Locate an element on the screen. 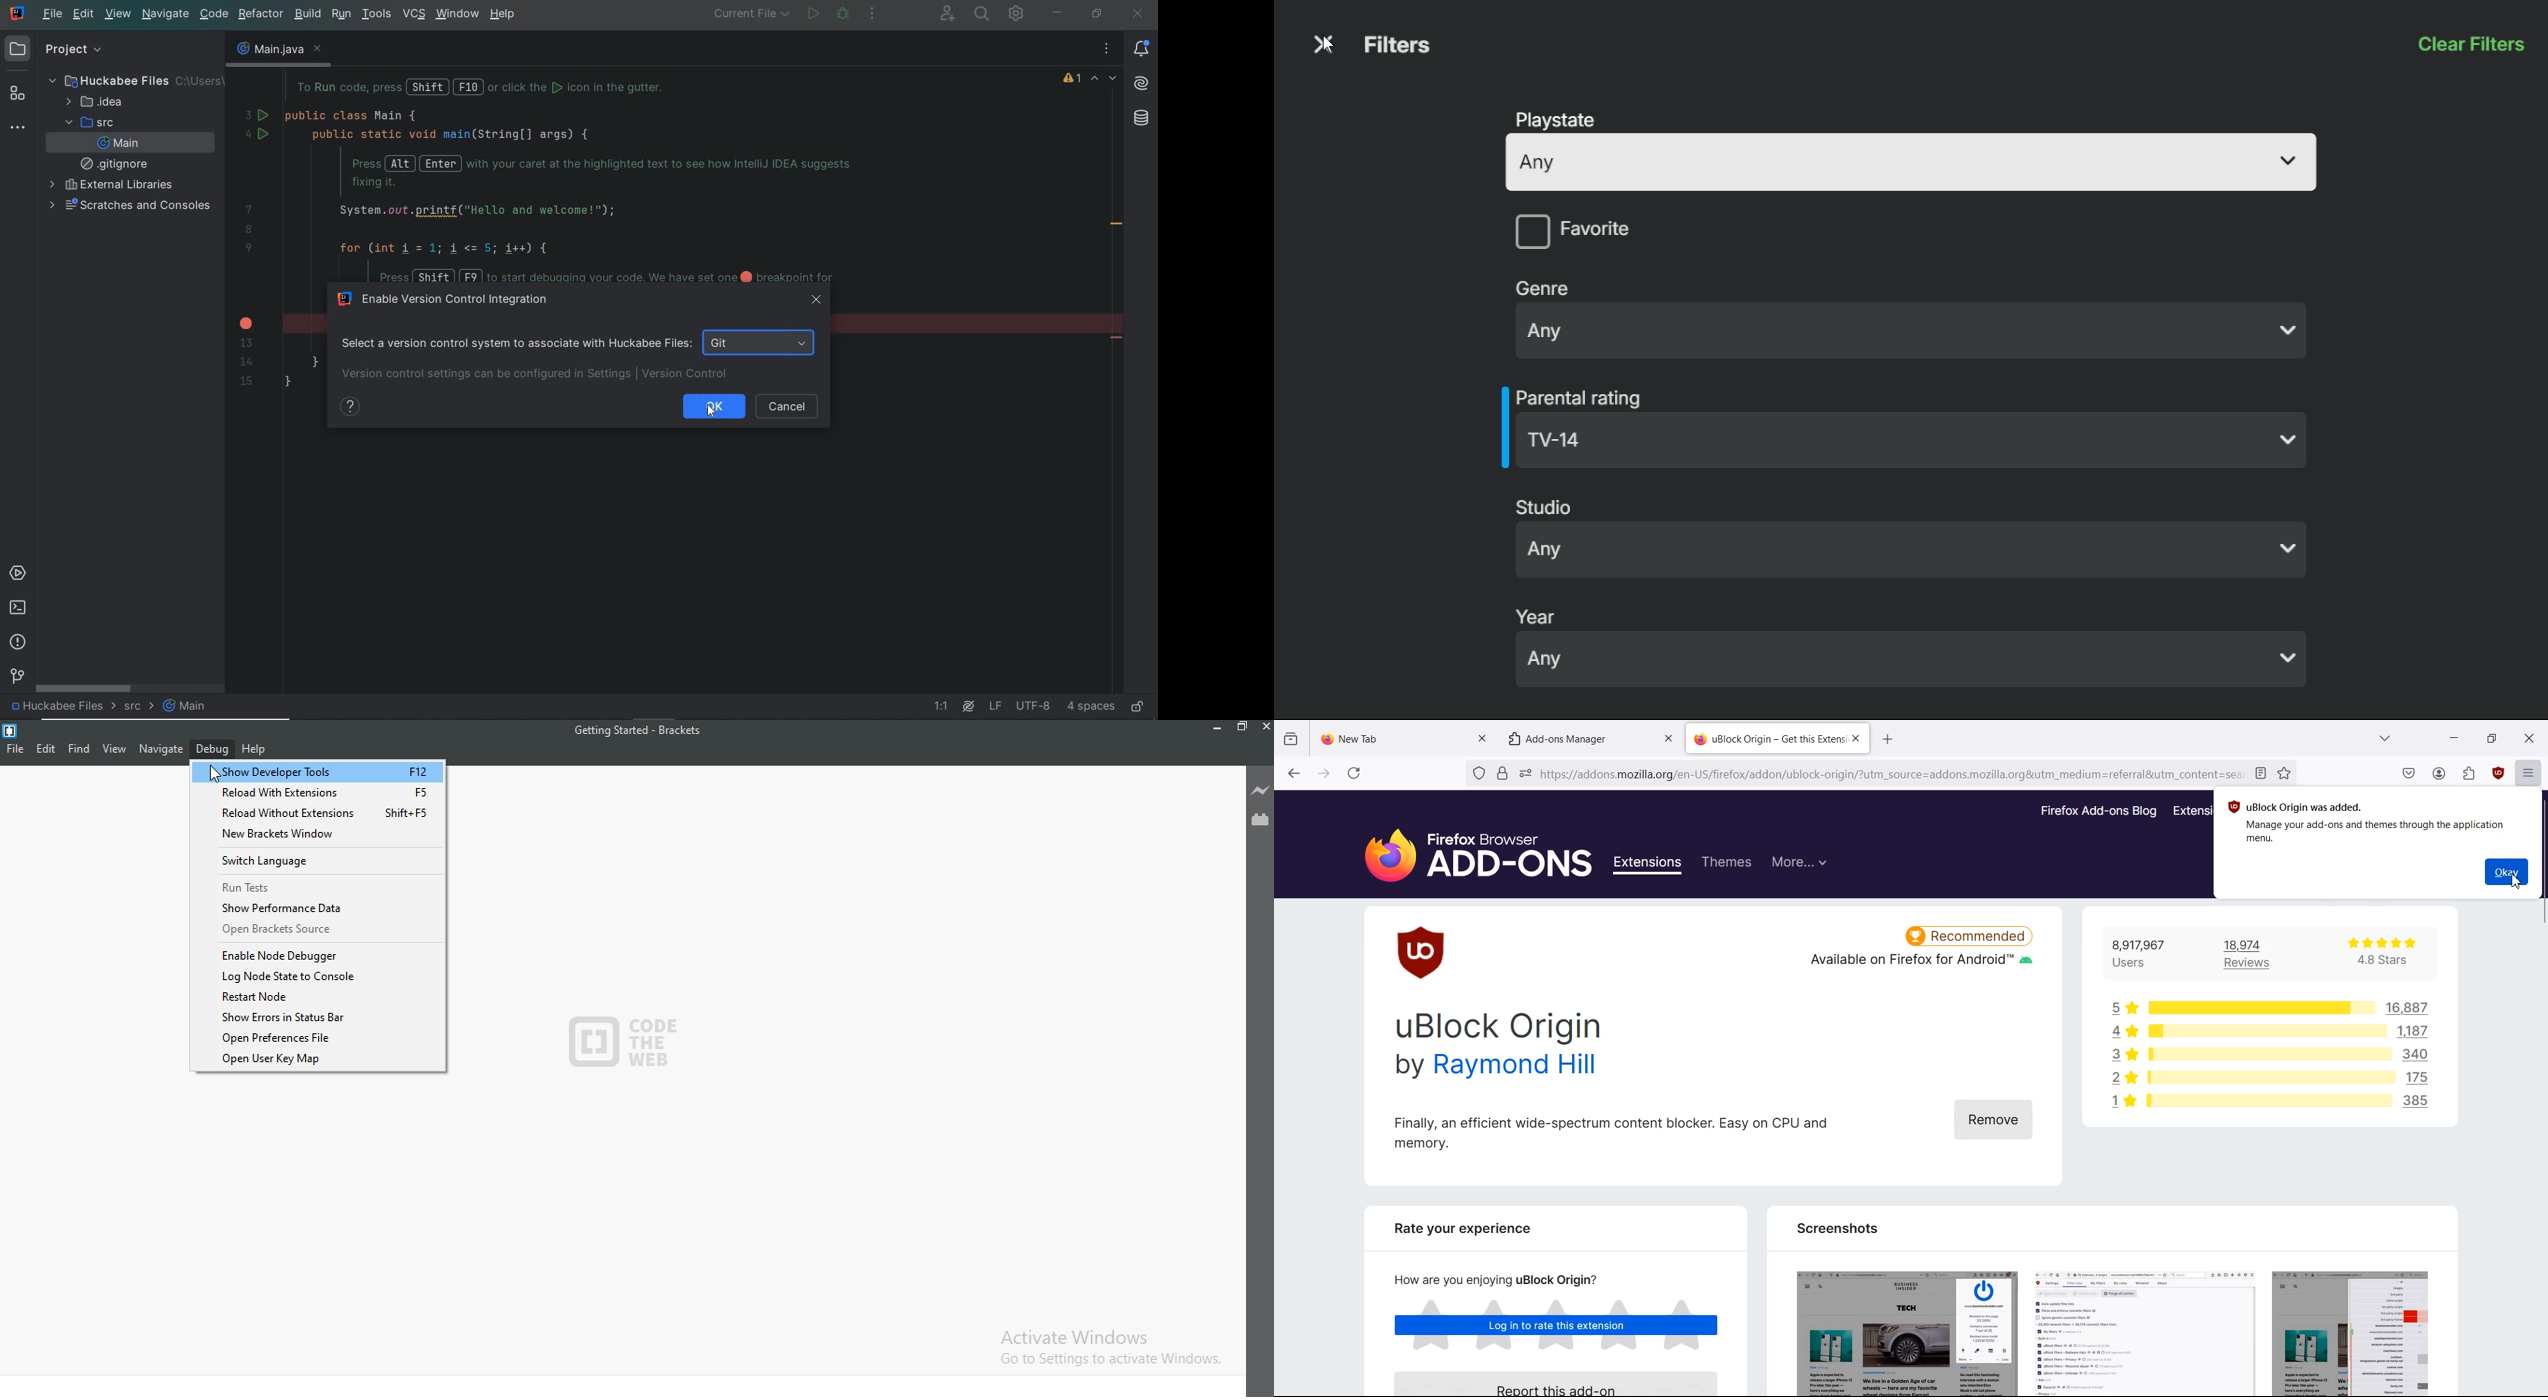 This screenshot has height=1400, width=2548. logo is located at coordinates (626, 1041).